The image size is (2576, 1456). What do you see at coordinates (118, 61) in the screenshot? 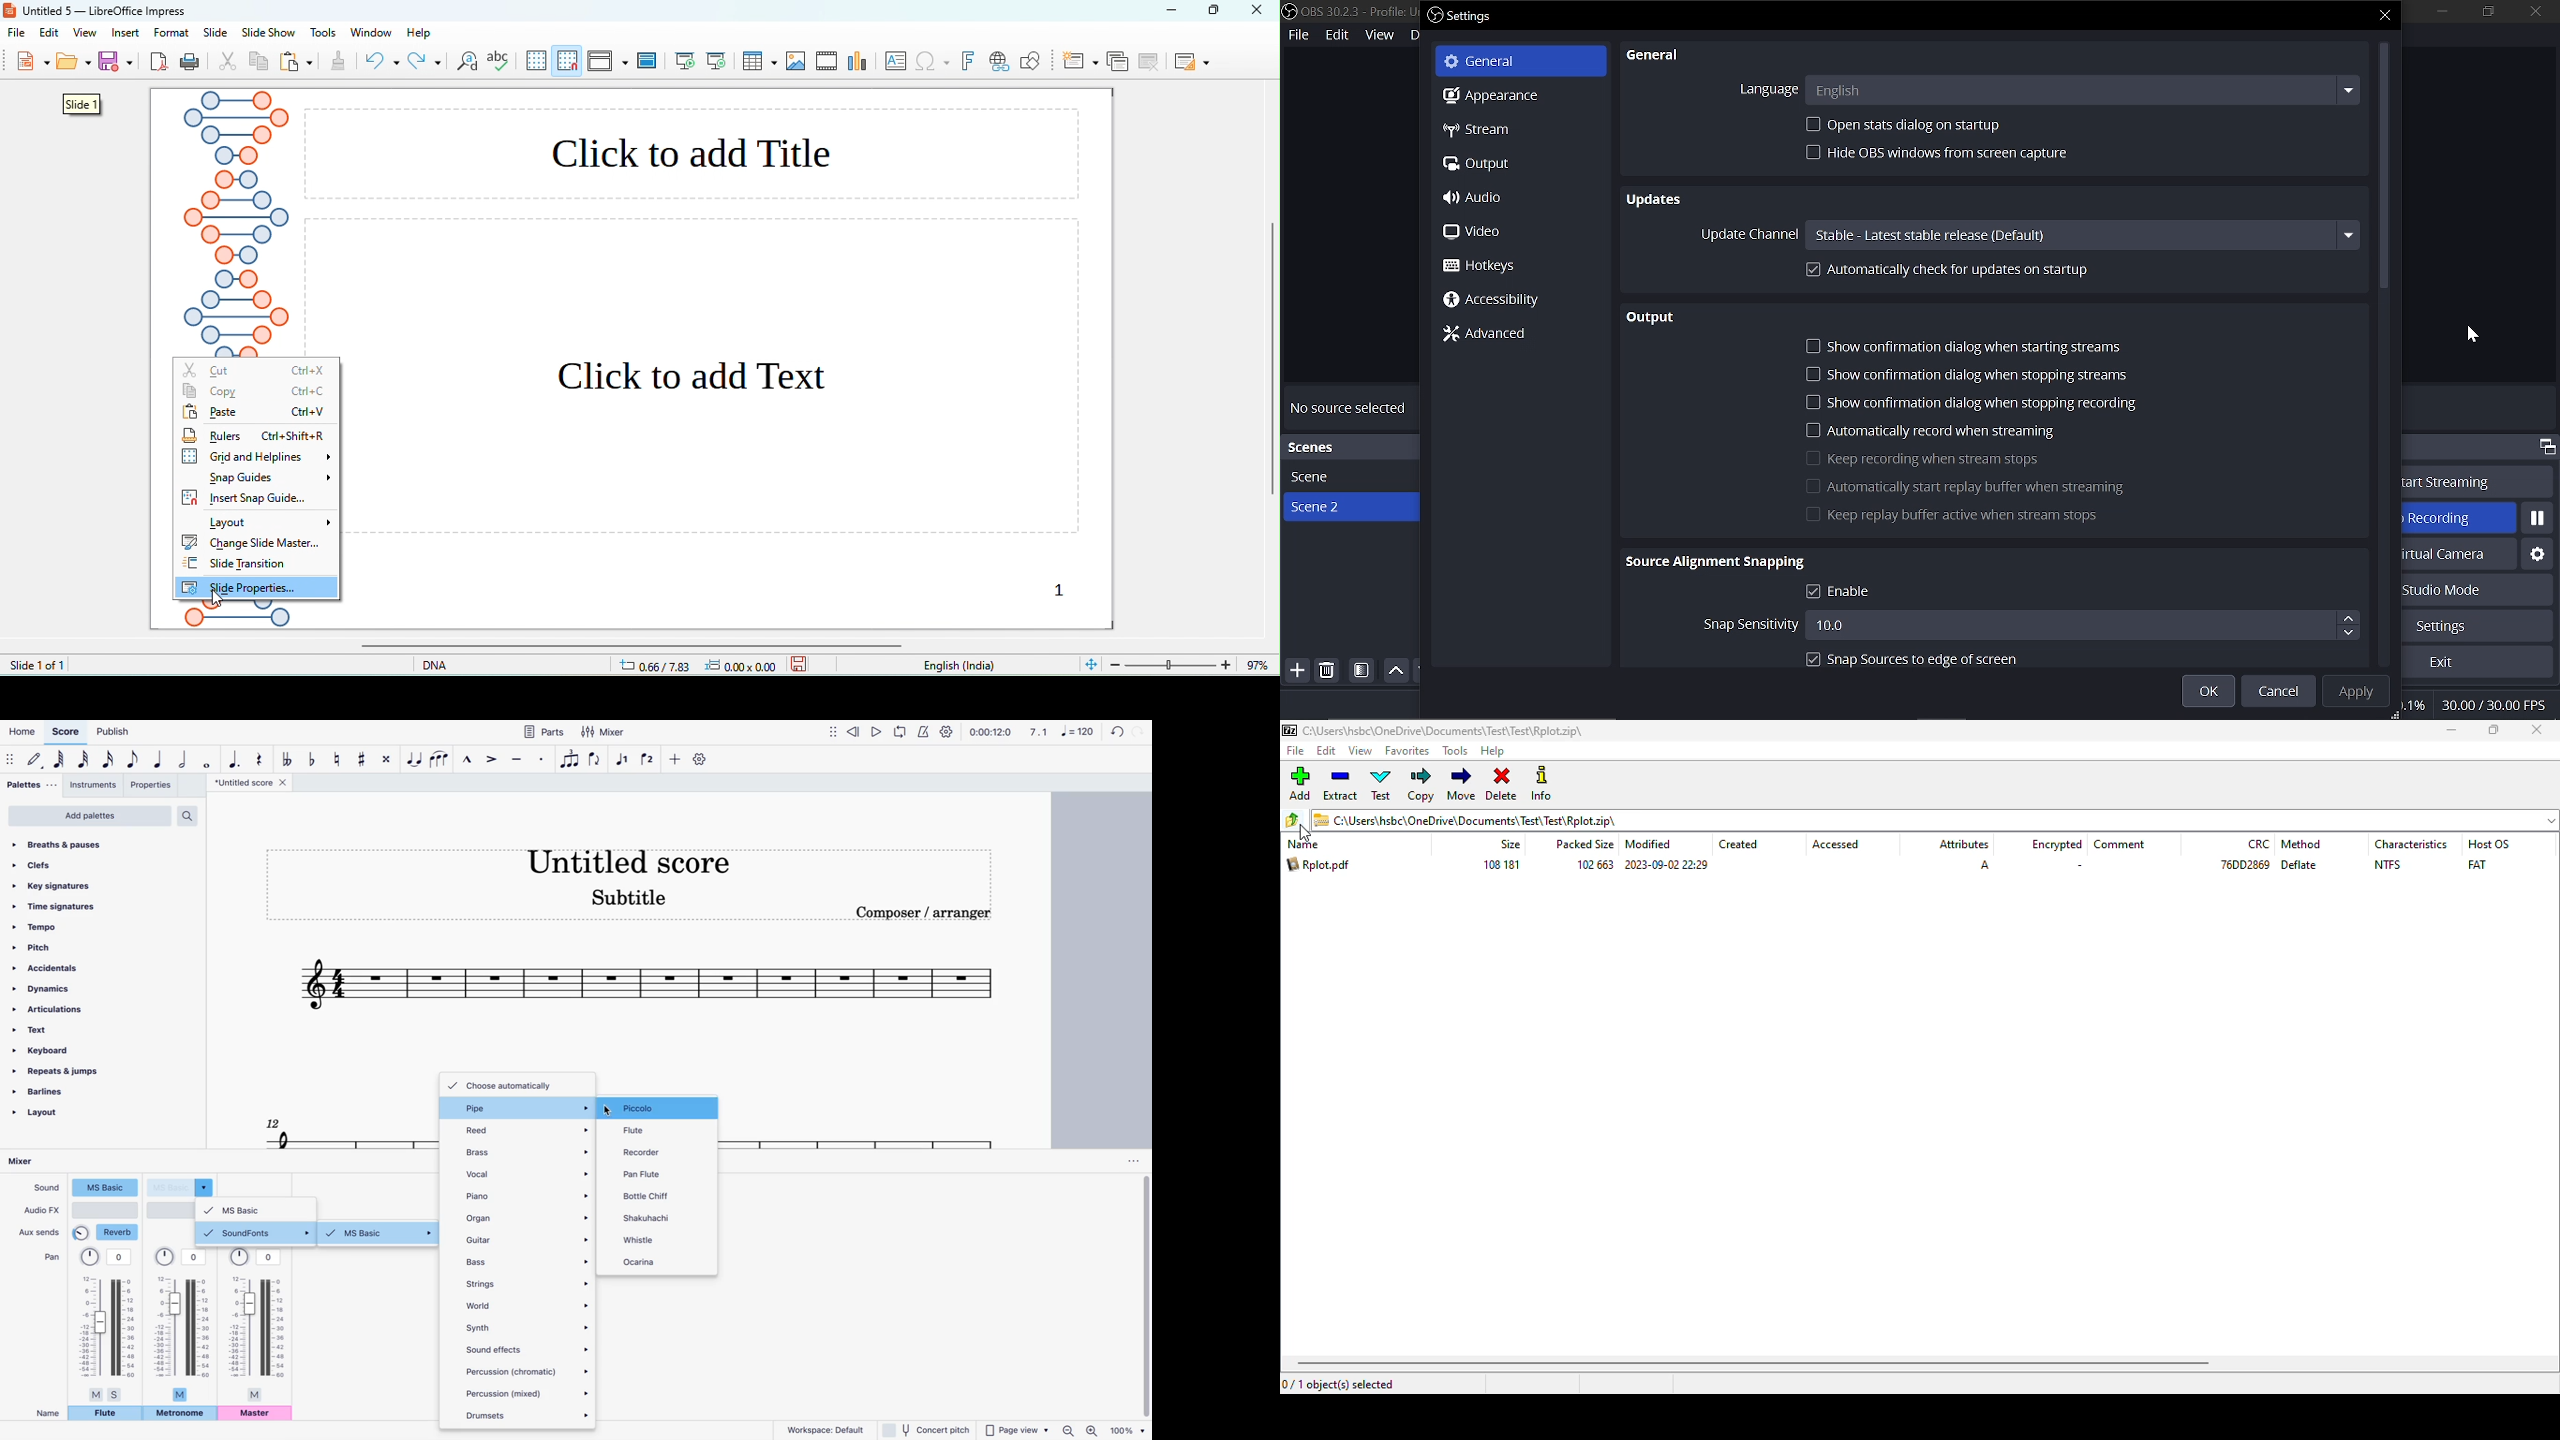
I see `save` at bounding box center [118, 61].